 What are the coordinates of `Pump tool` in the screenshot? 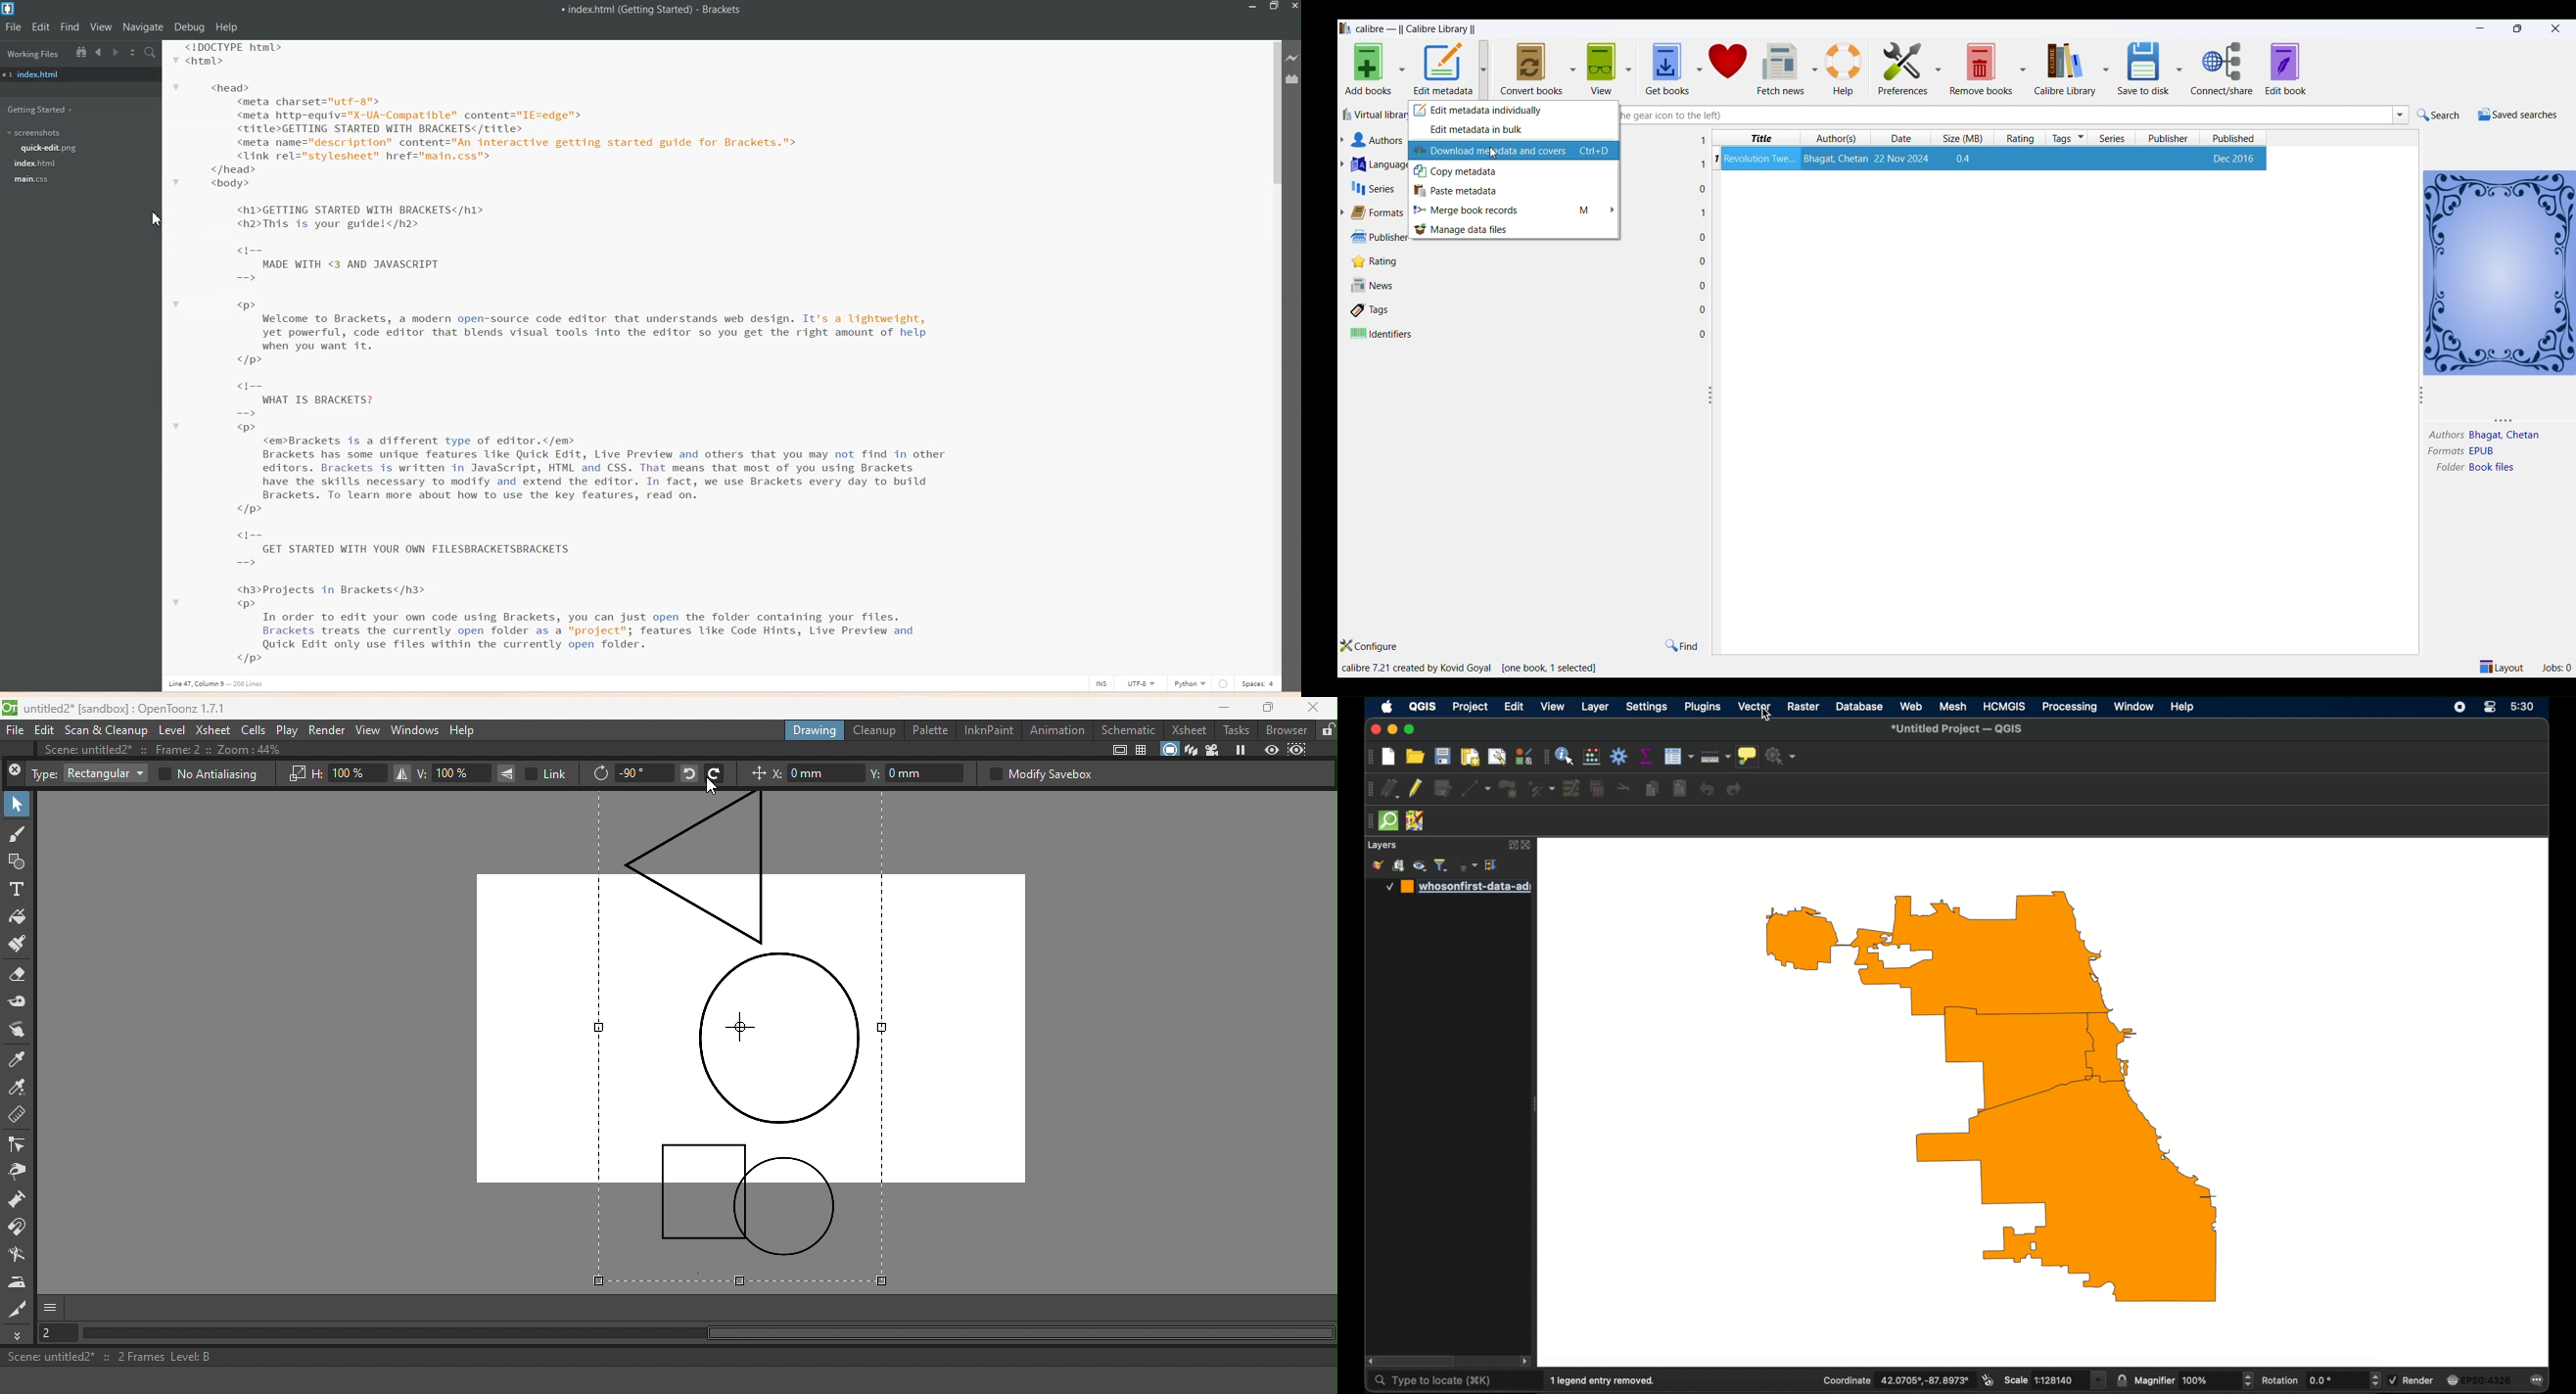 It's located at (18, 1201).